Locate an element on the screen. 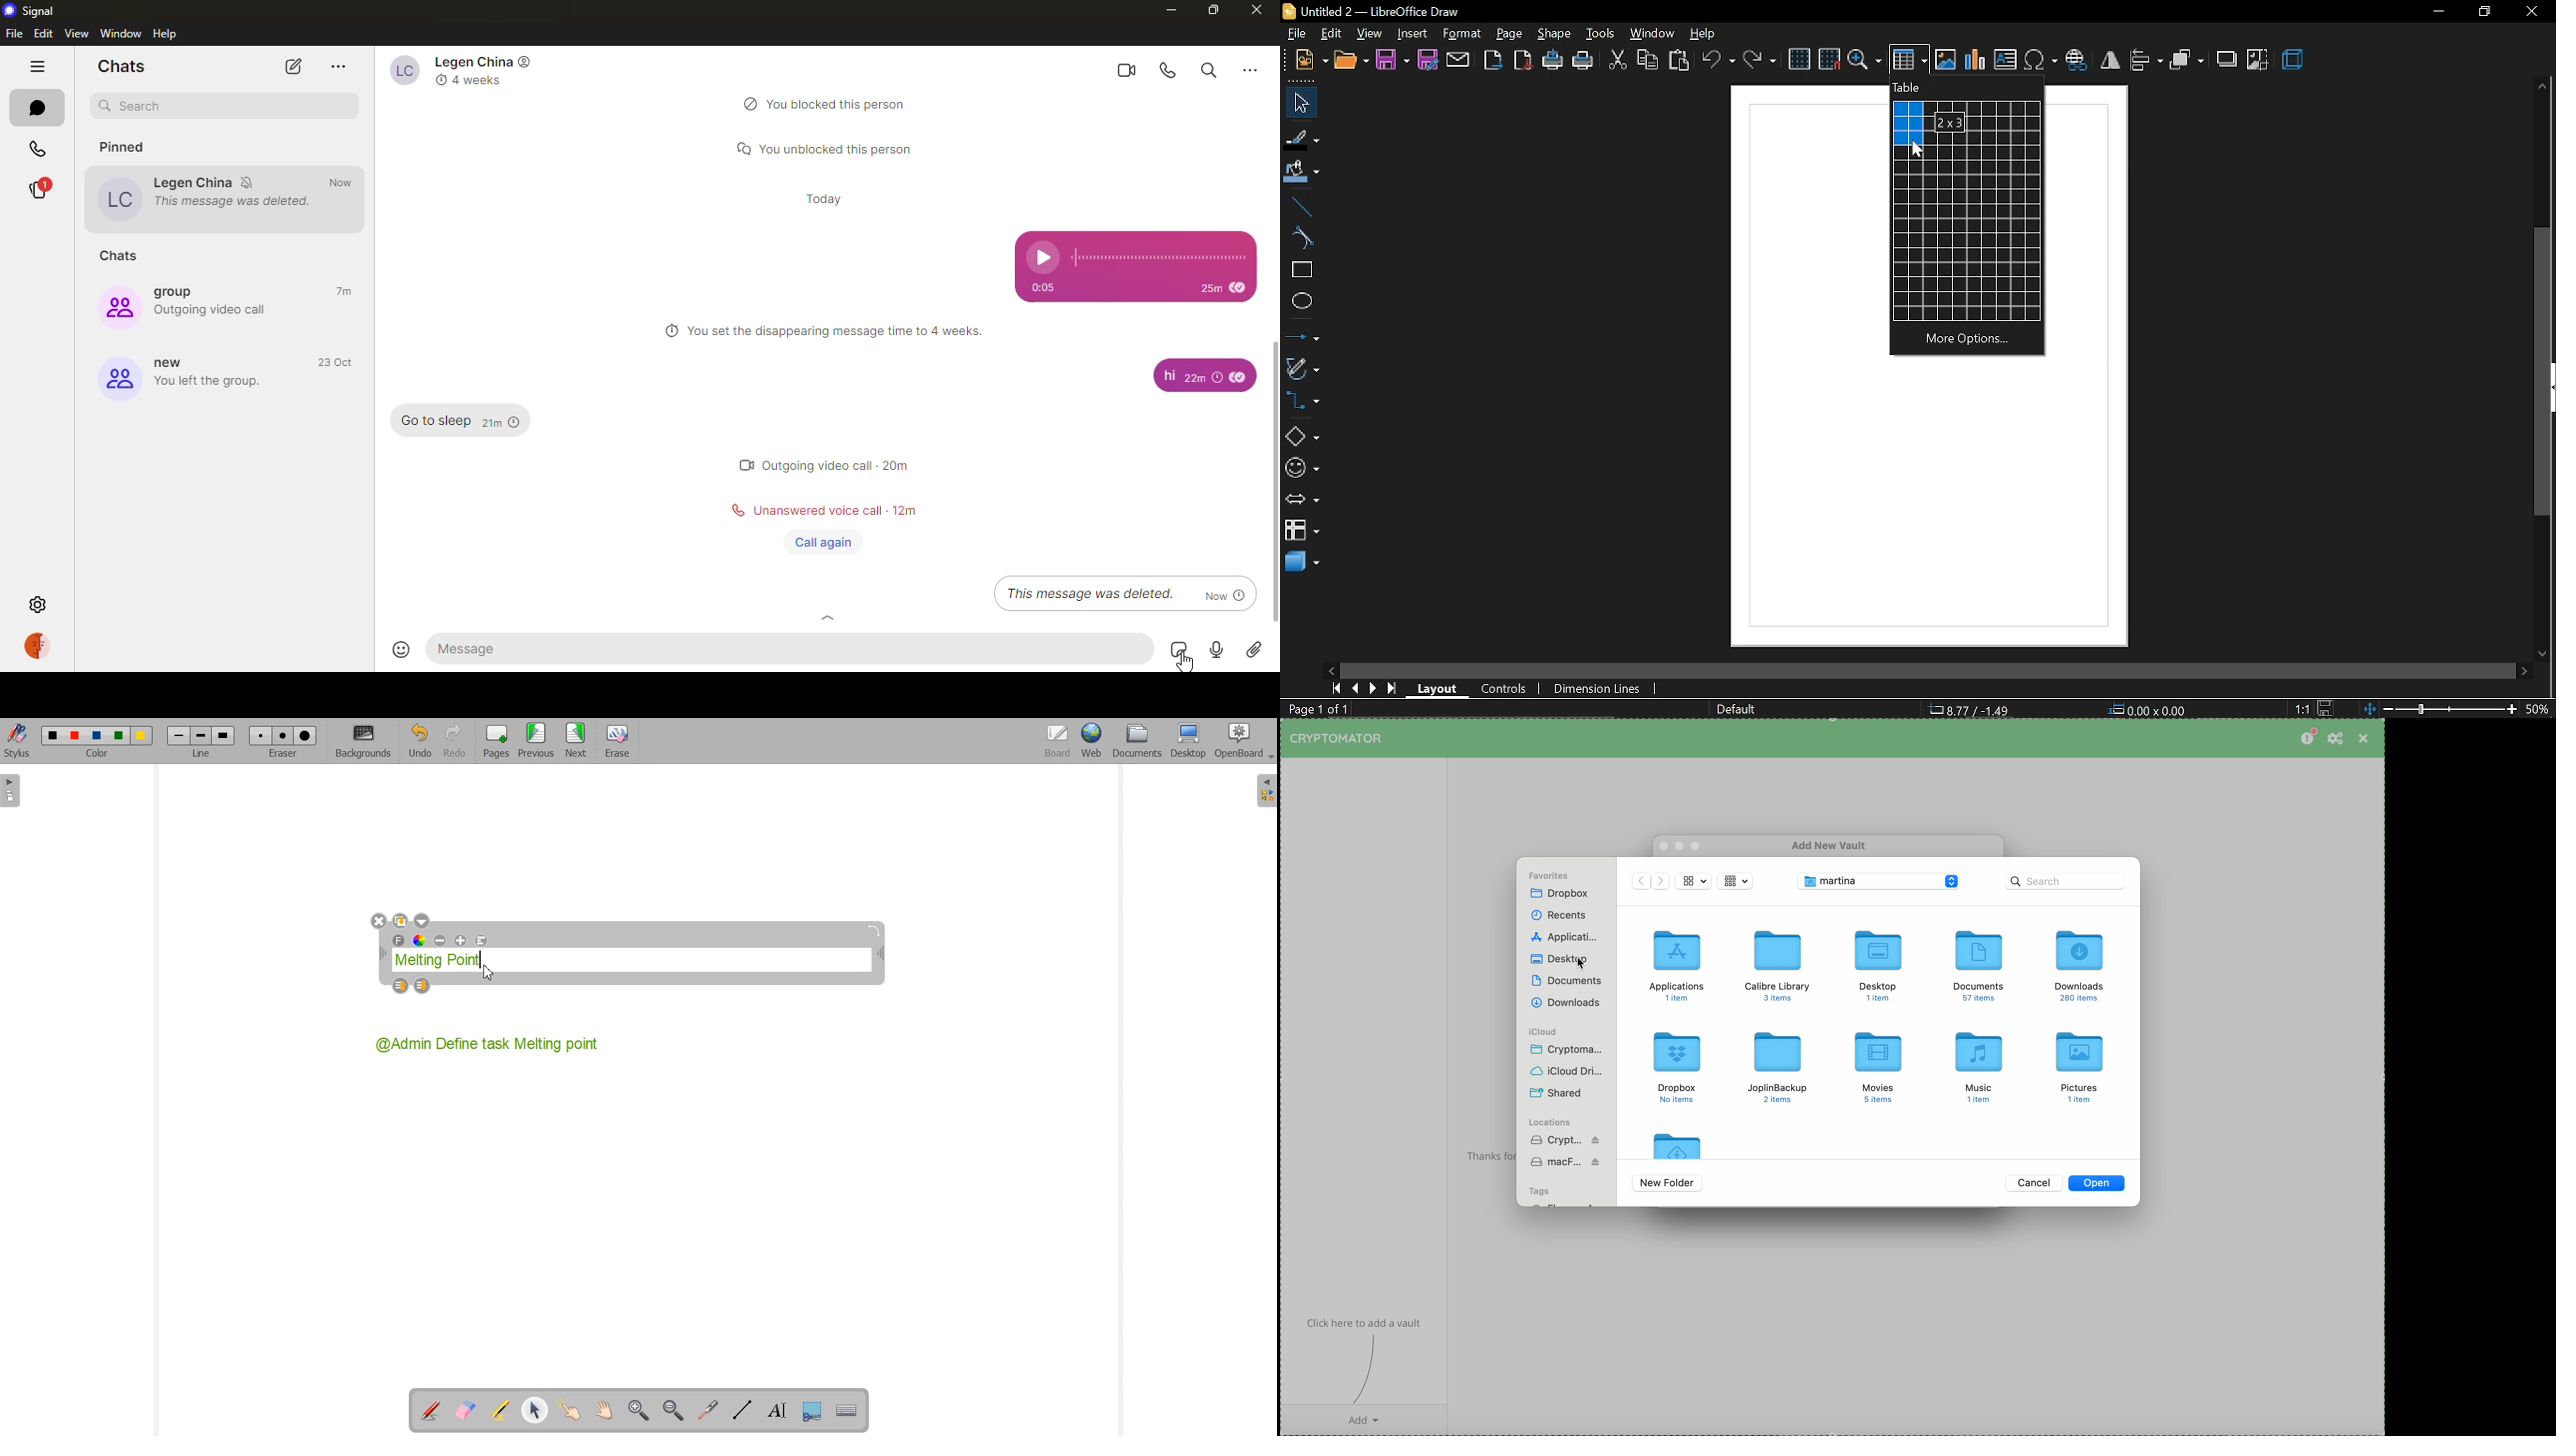  attach is located at coordinates (1255, 651).